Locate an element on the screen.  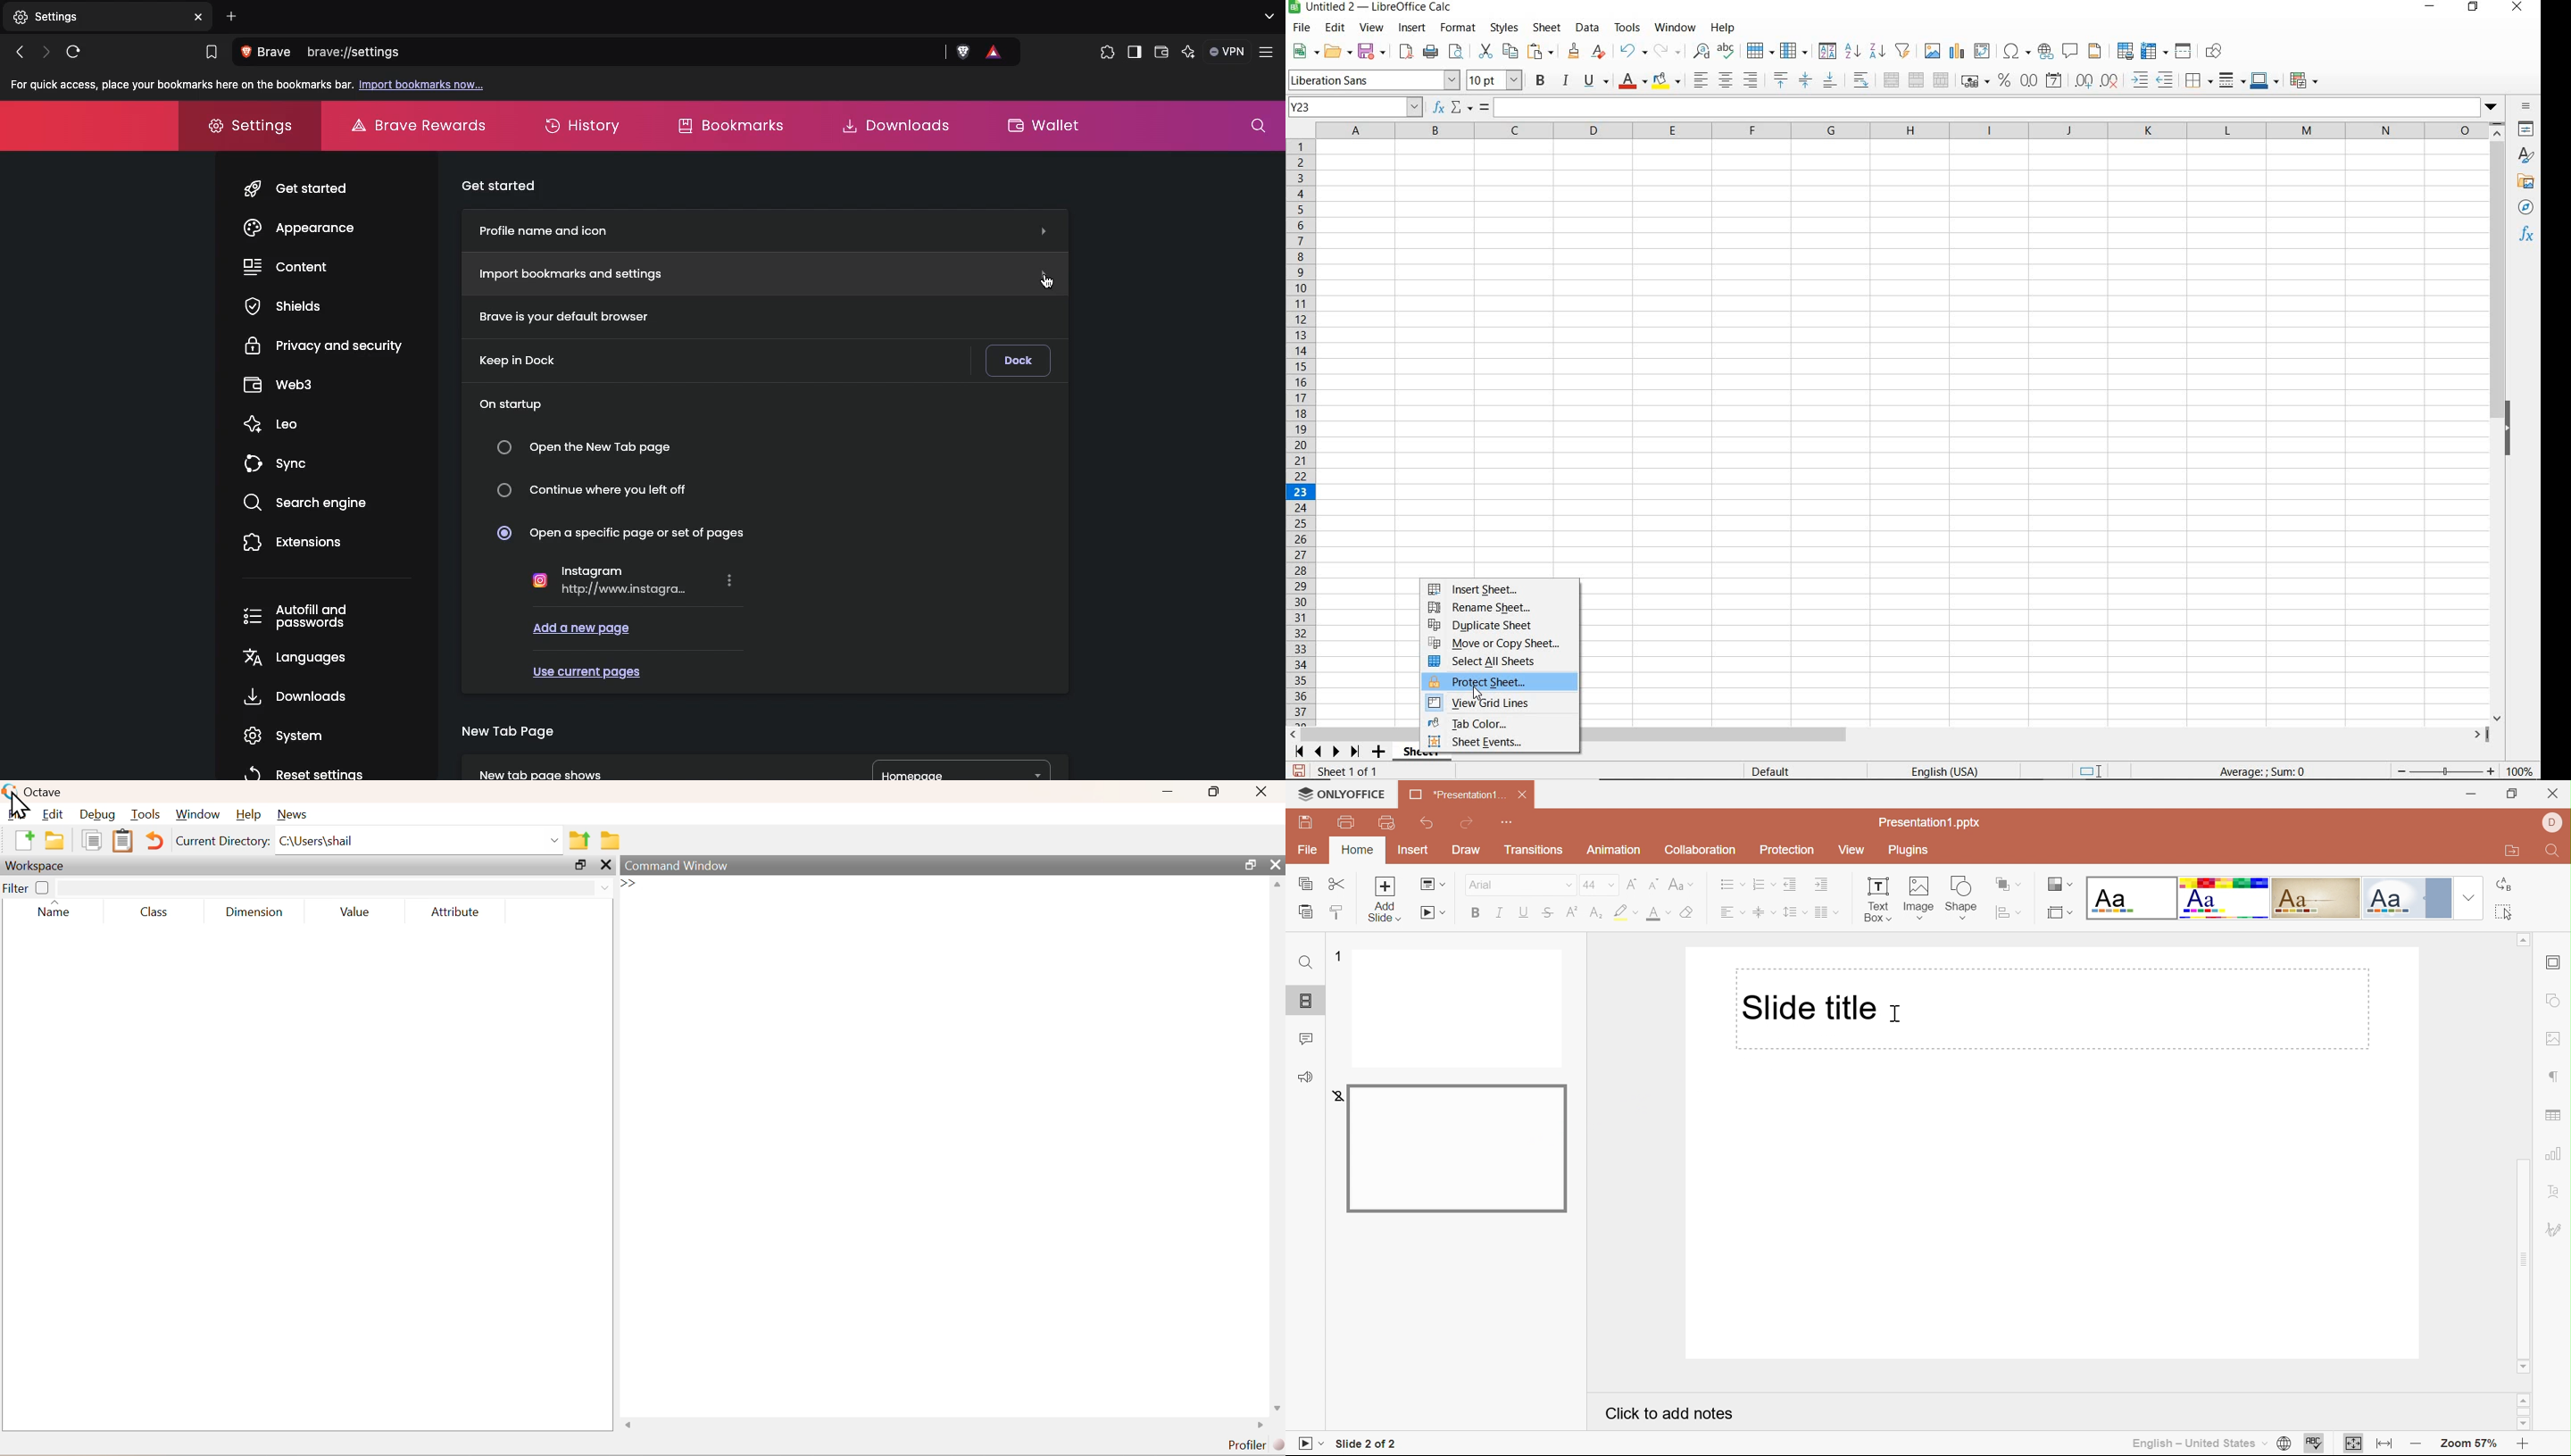
cursor is located at coordinates (1480, 693).